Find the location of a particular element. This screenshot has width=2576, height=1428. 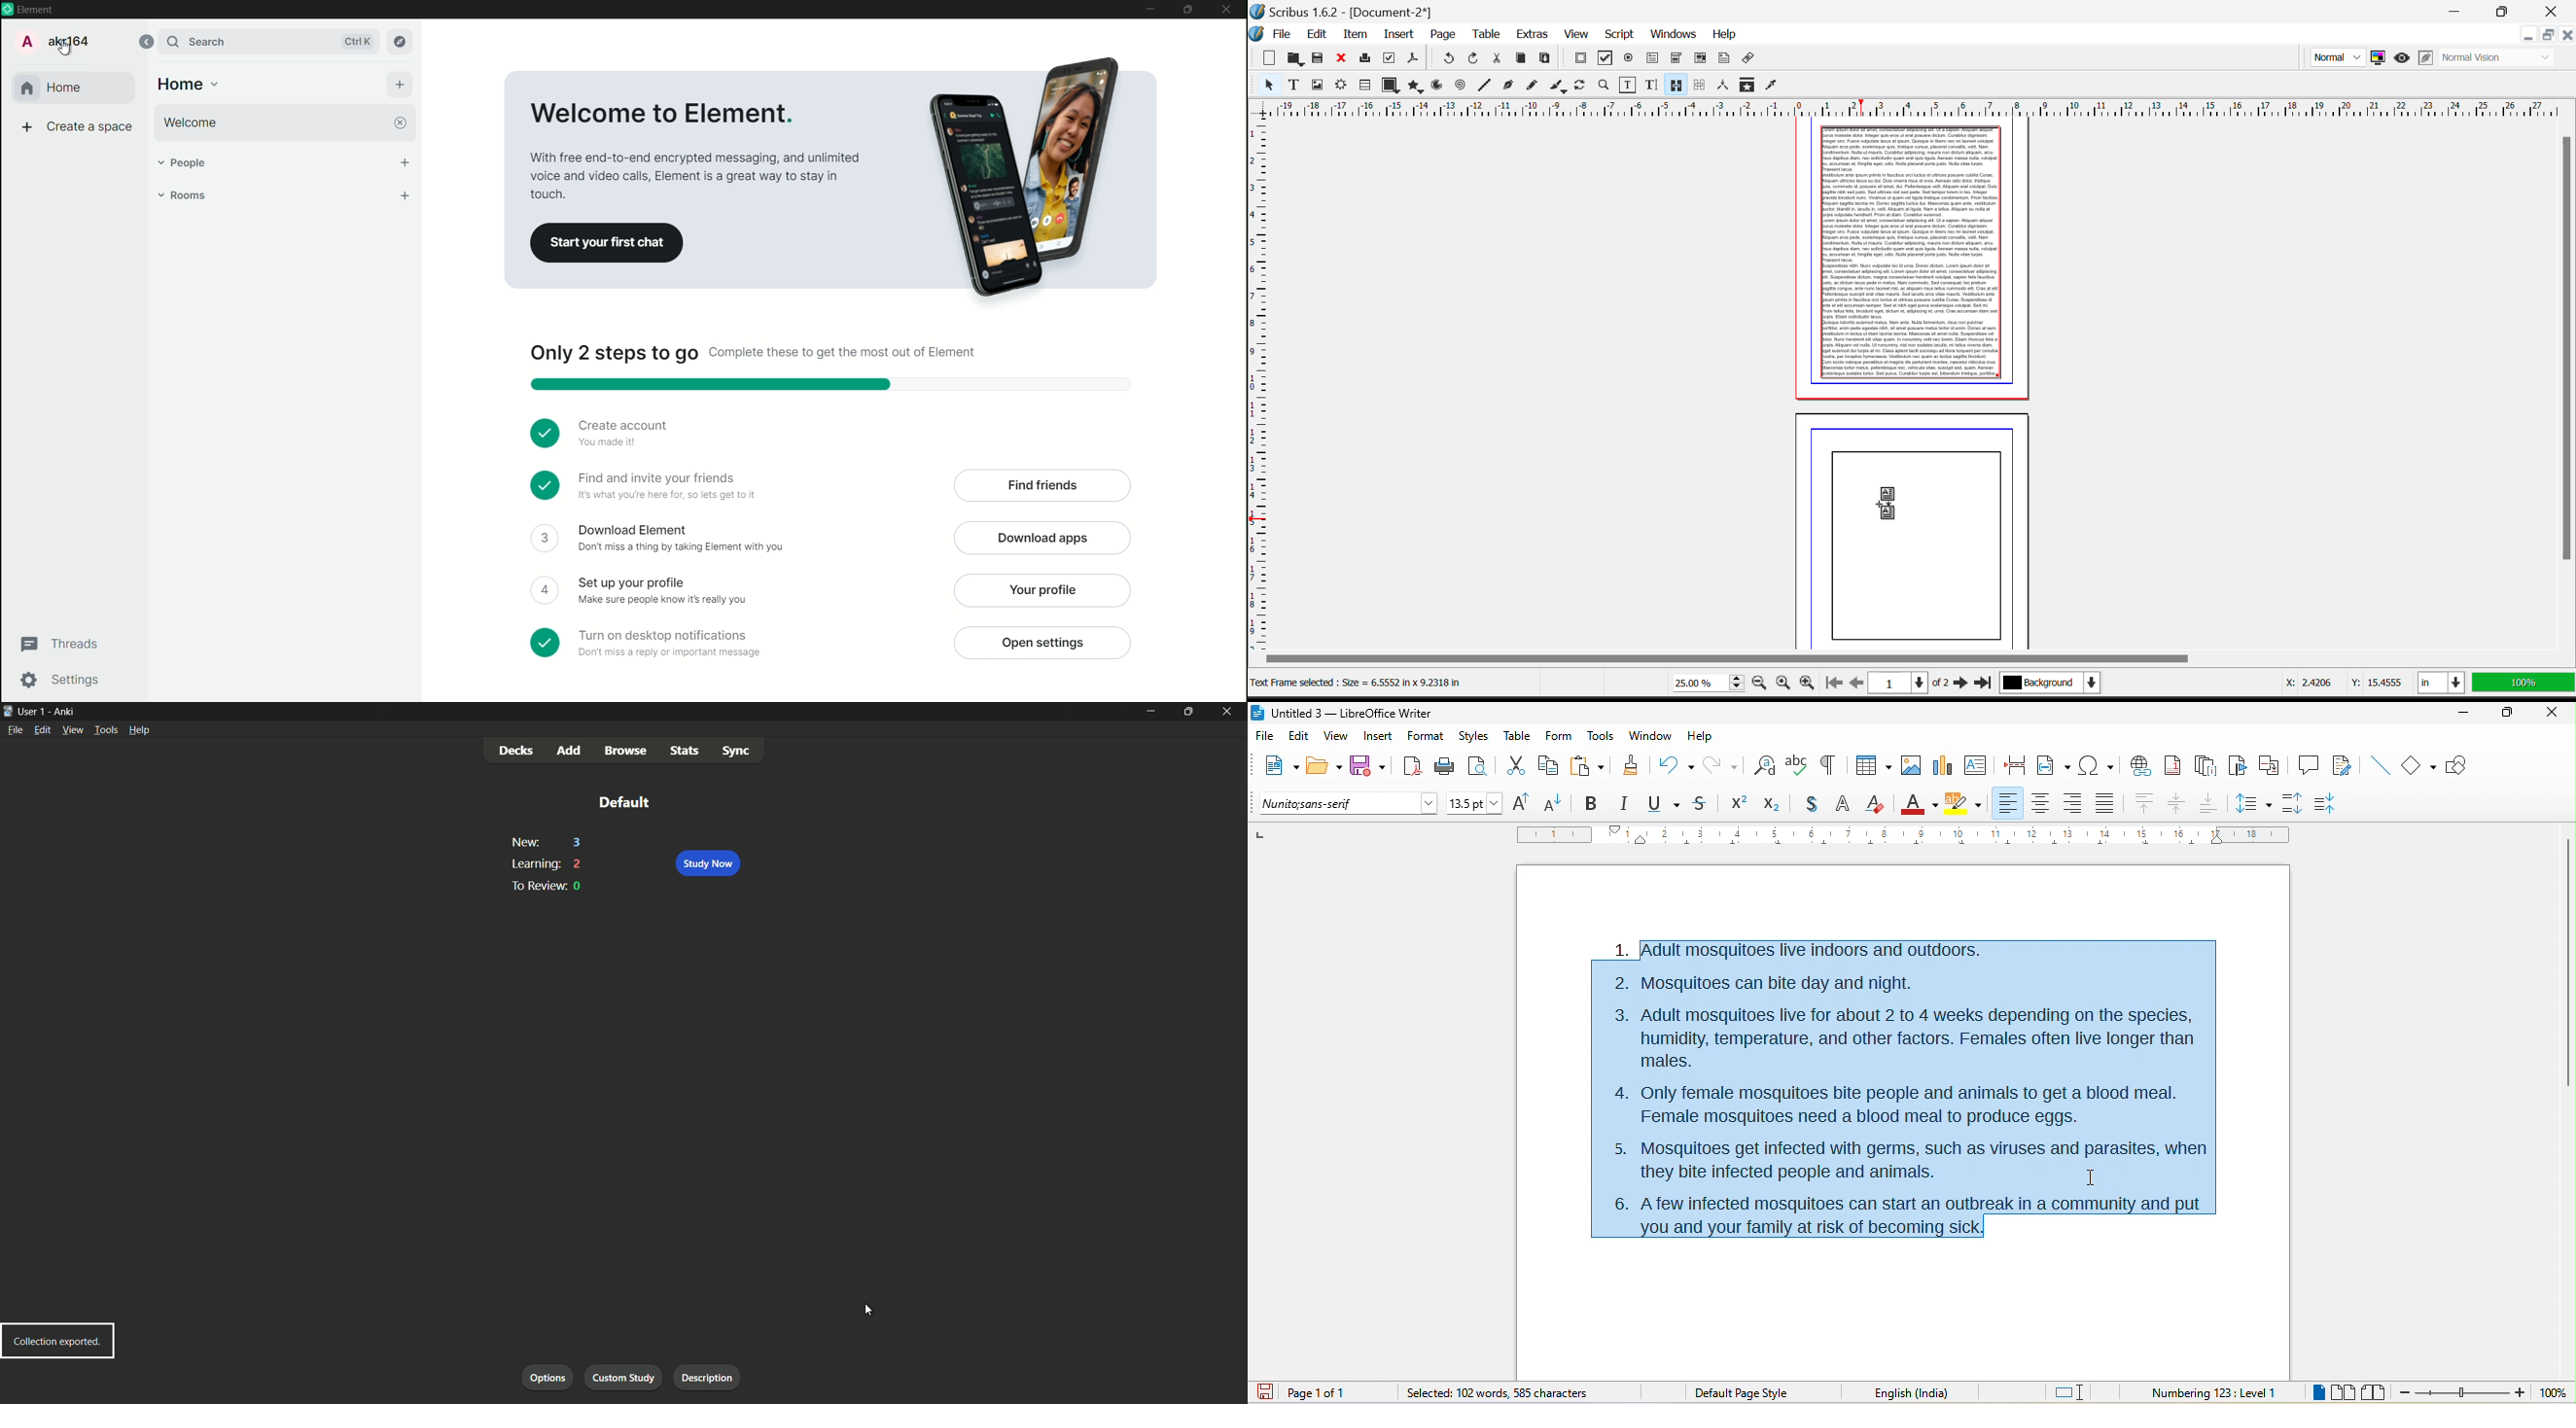

stats is located at coordinates (686, 749).